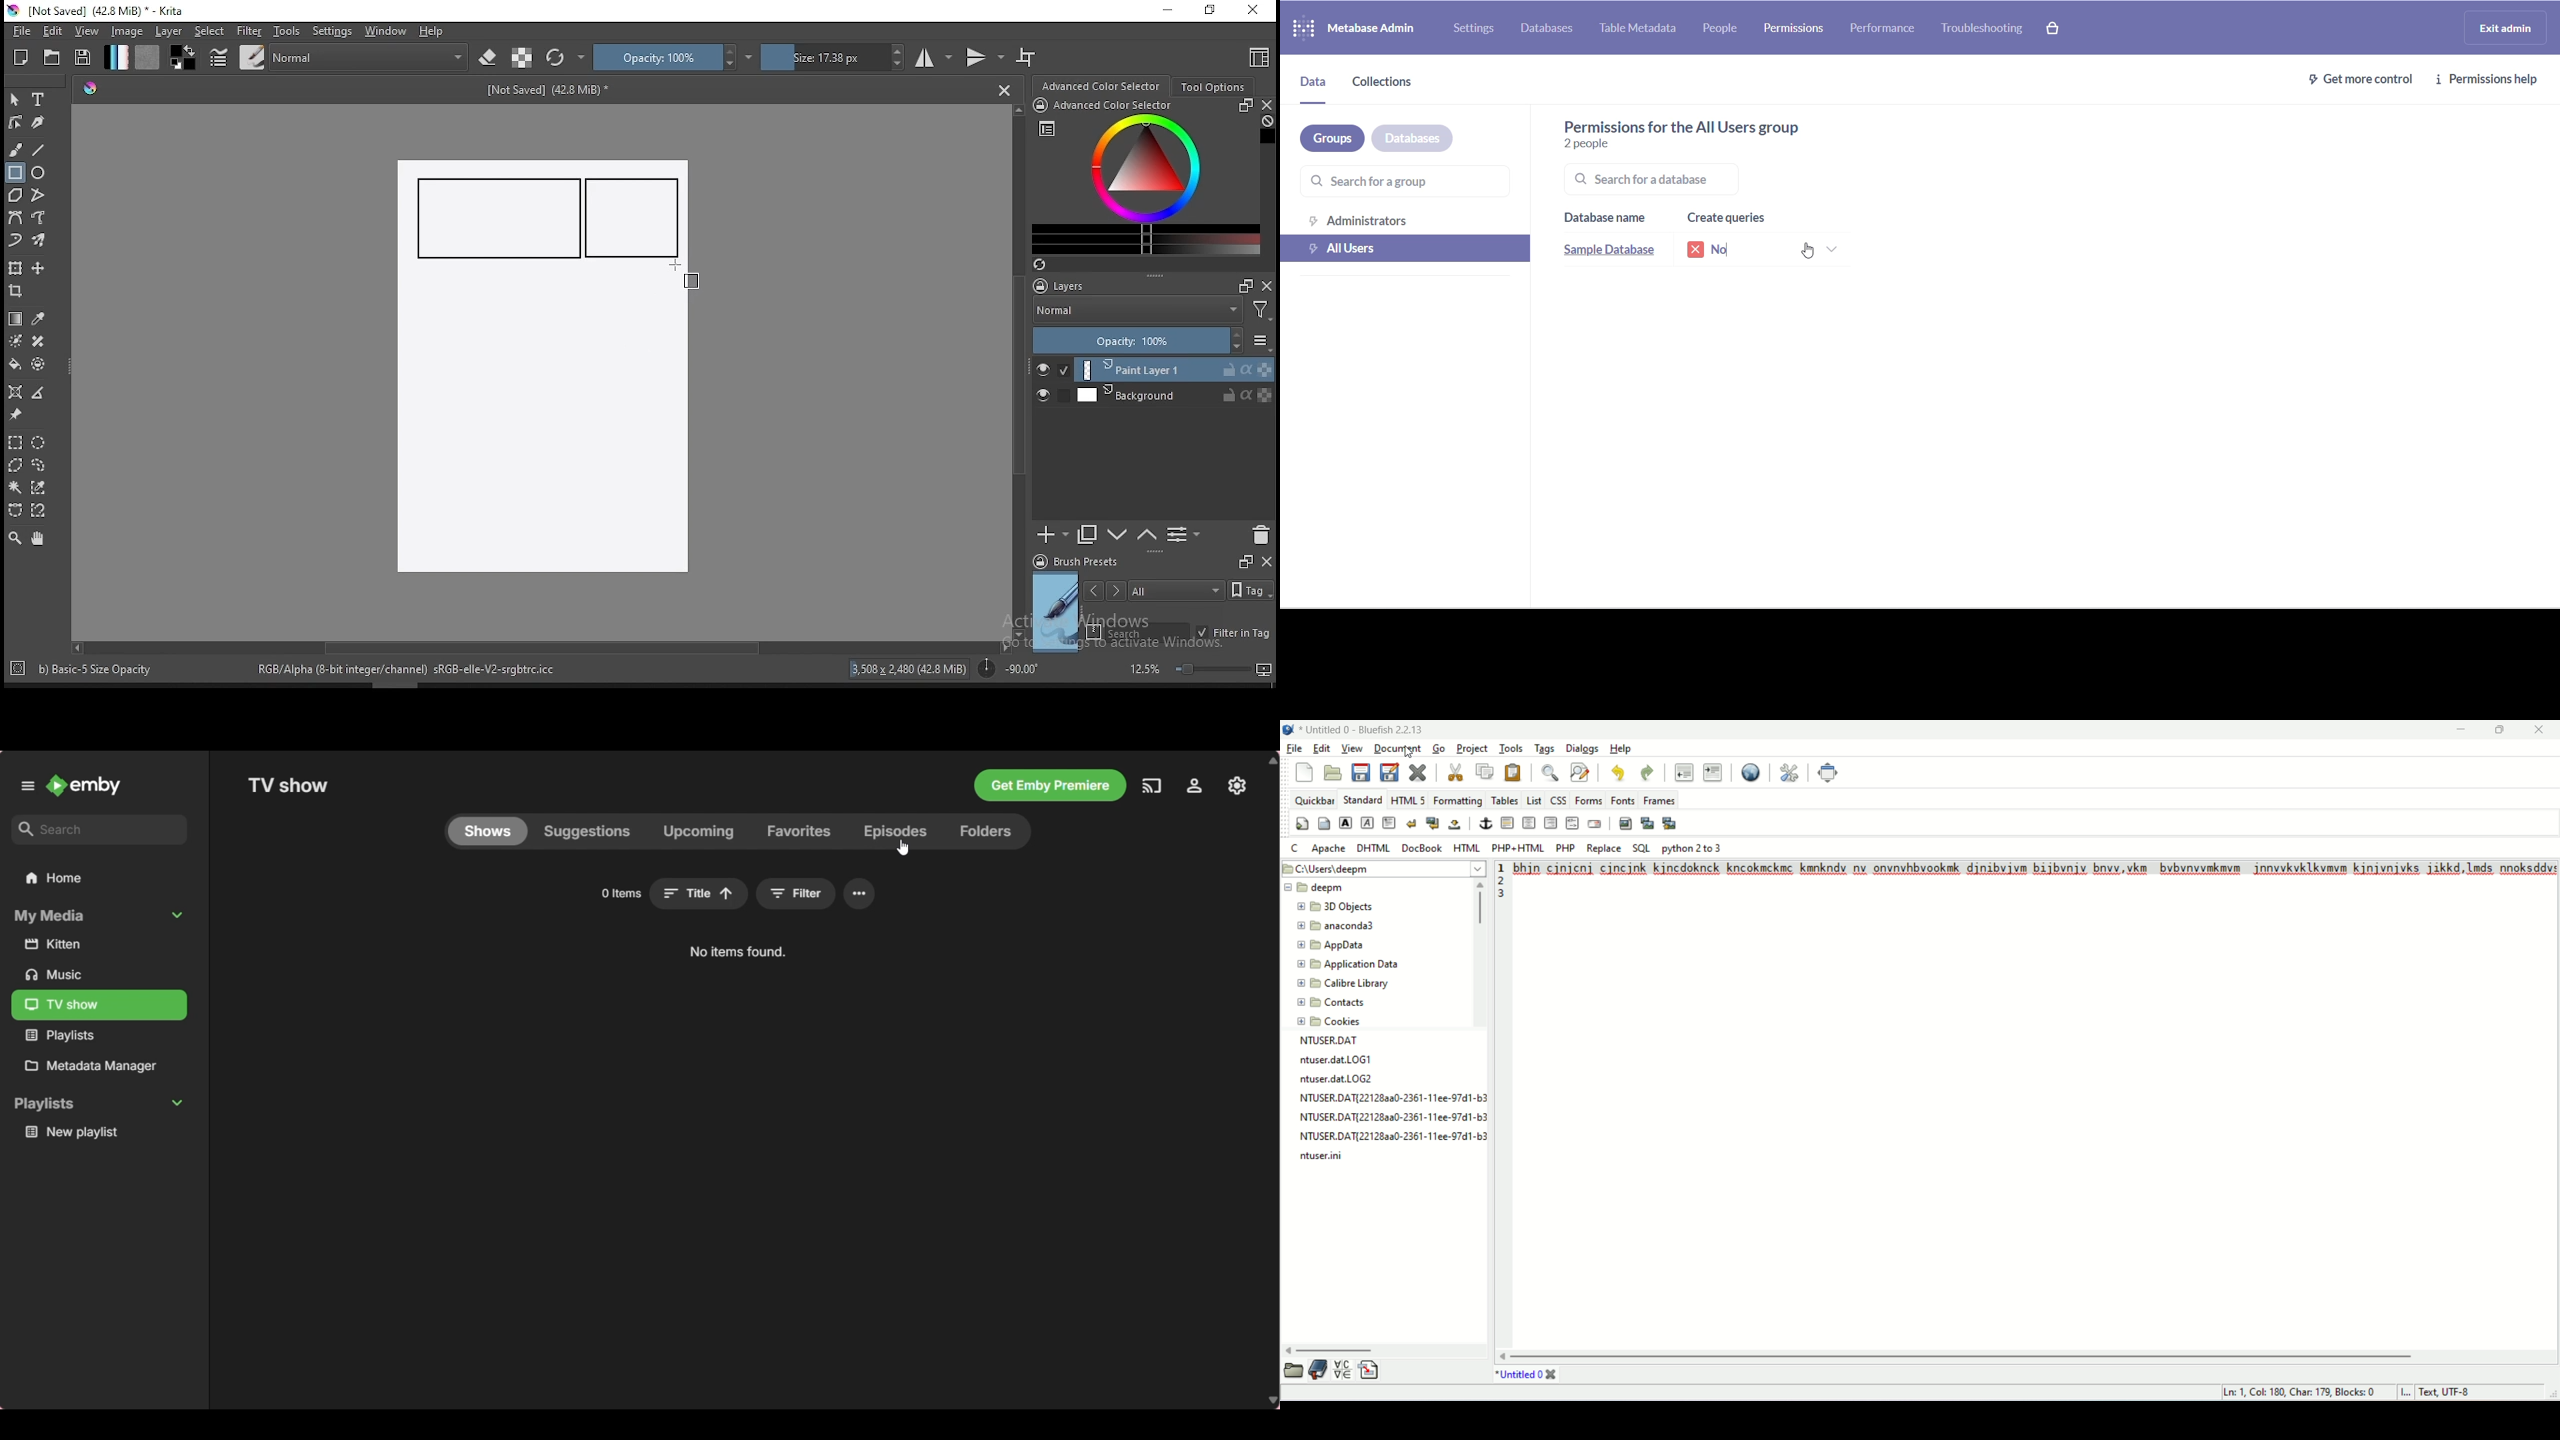  Describe the element at coordinates (116, 57) in the screenshot. I see `gradient fill` at that location.